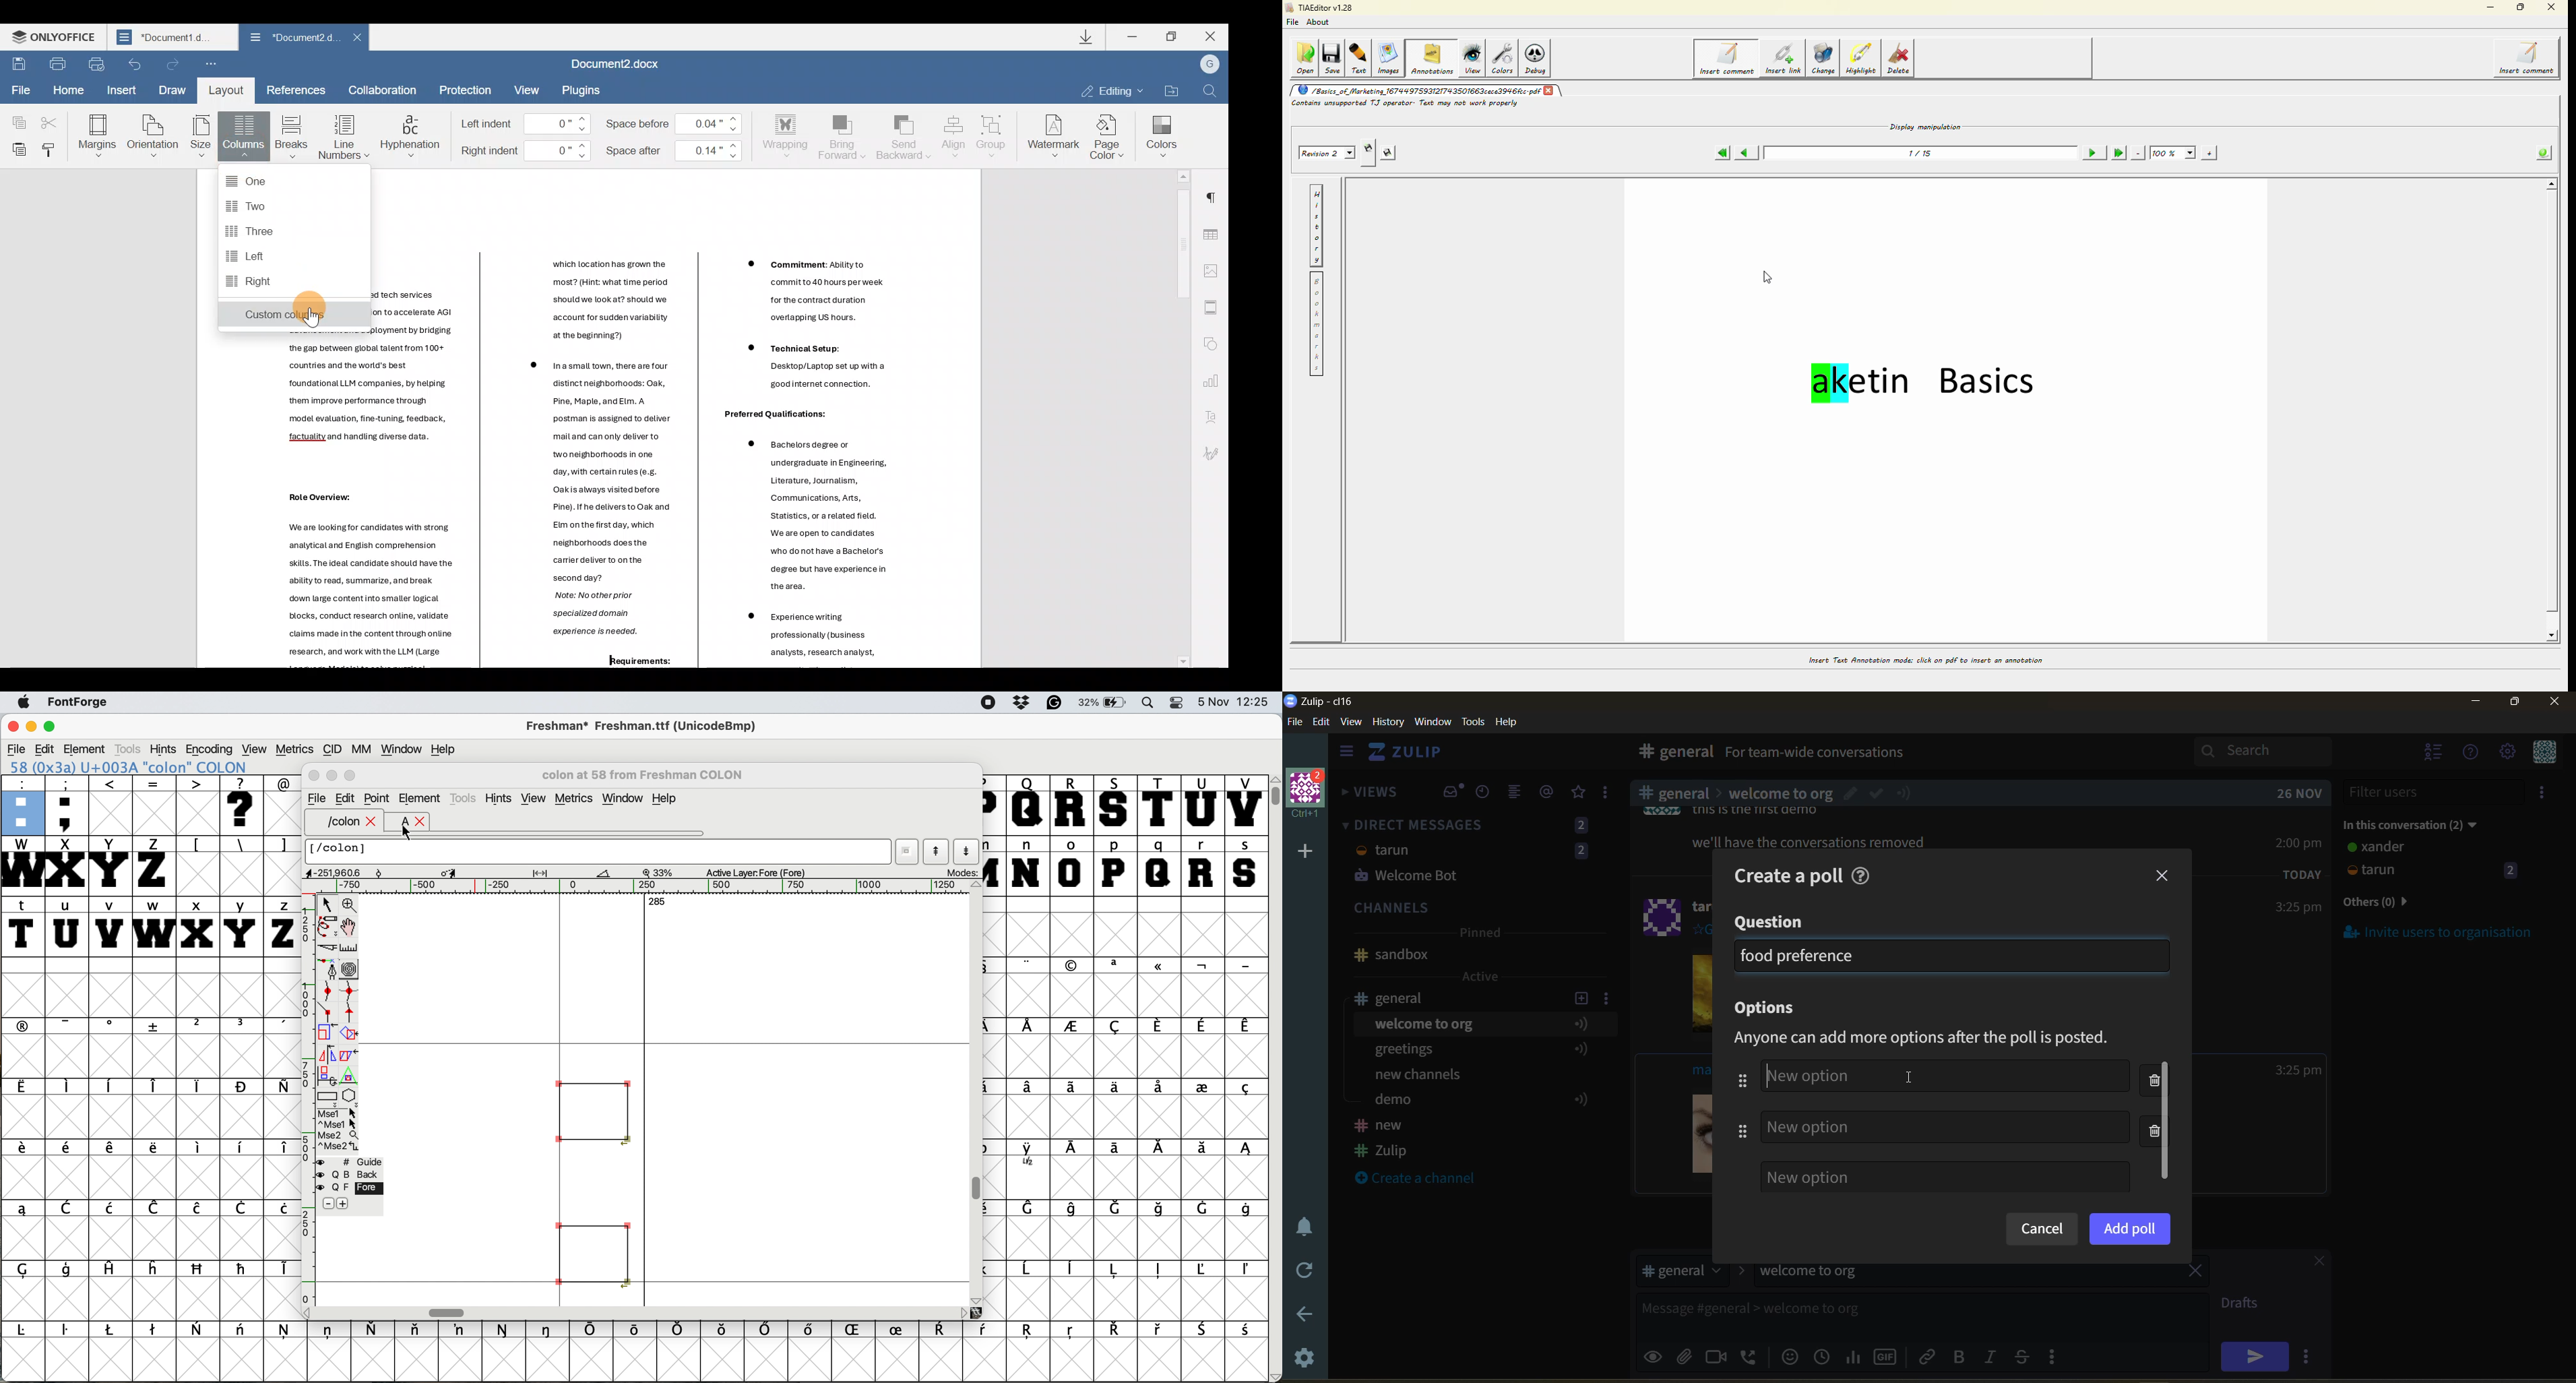  What do you see at coordinates (2542, 753) in the screenshot?
I see `personal menu` at bounding box center [2542, 753].